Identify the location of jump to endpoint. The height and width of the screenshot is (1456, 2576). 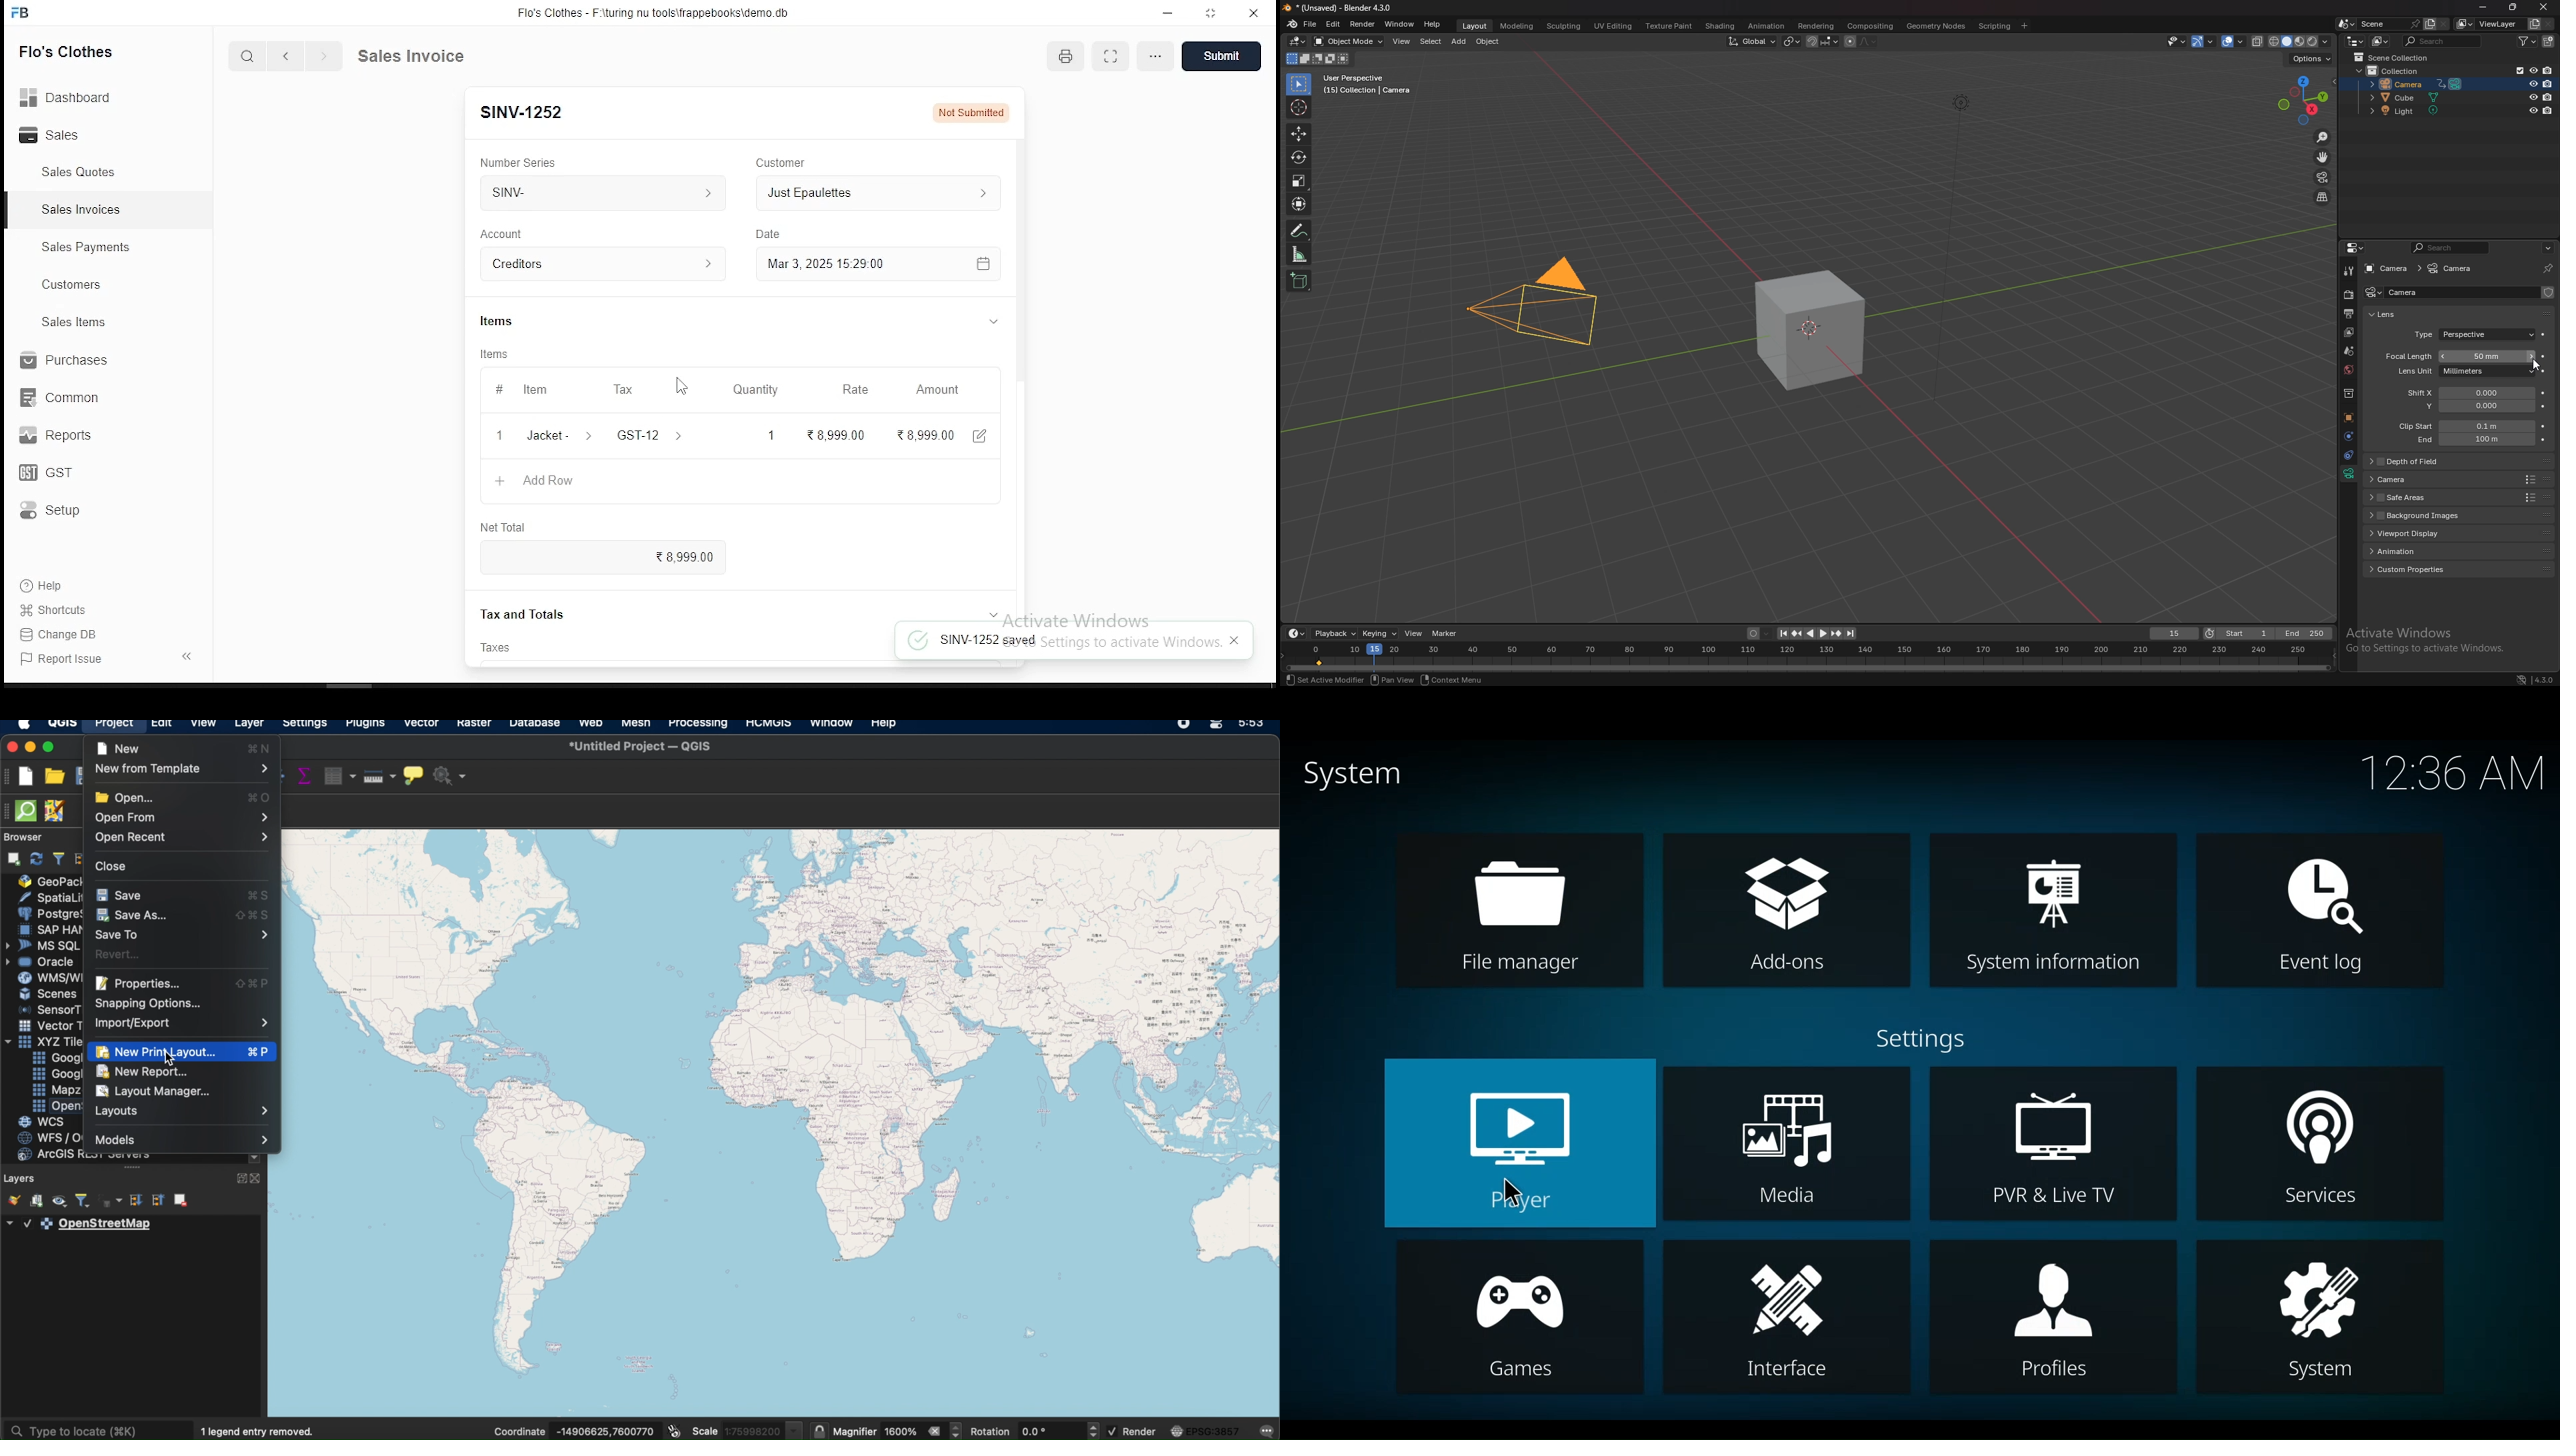
(1779, 634).